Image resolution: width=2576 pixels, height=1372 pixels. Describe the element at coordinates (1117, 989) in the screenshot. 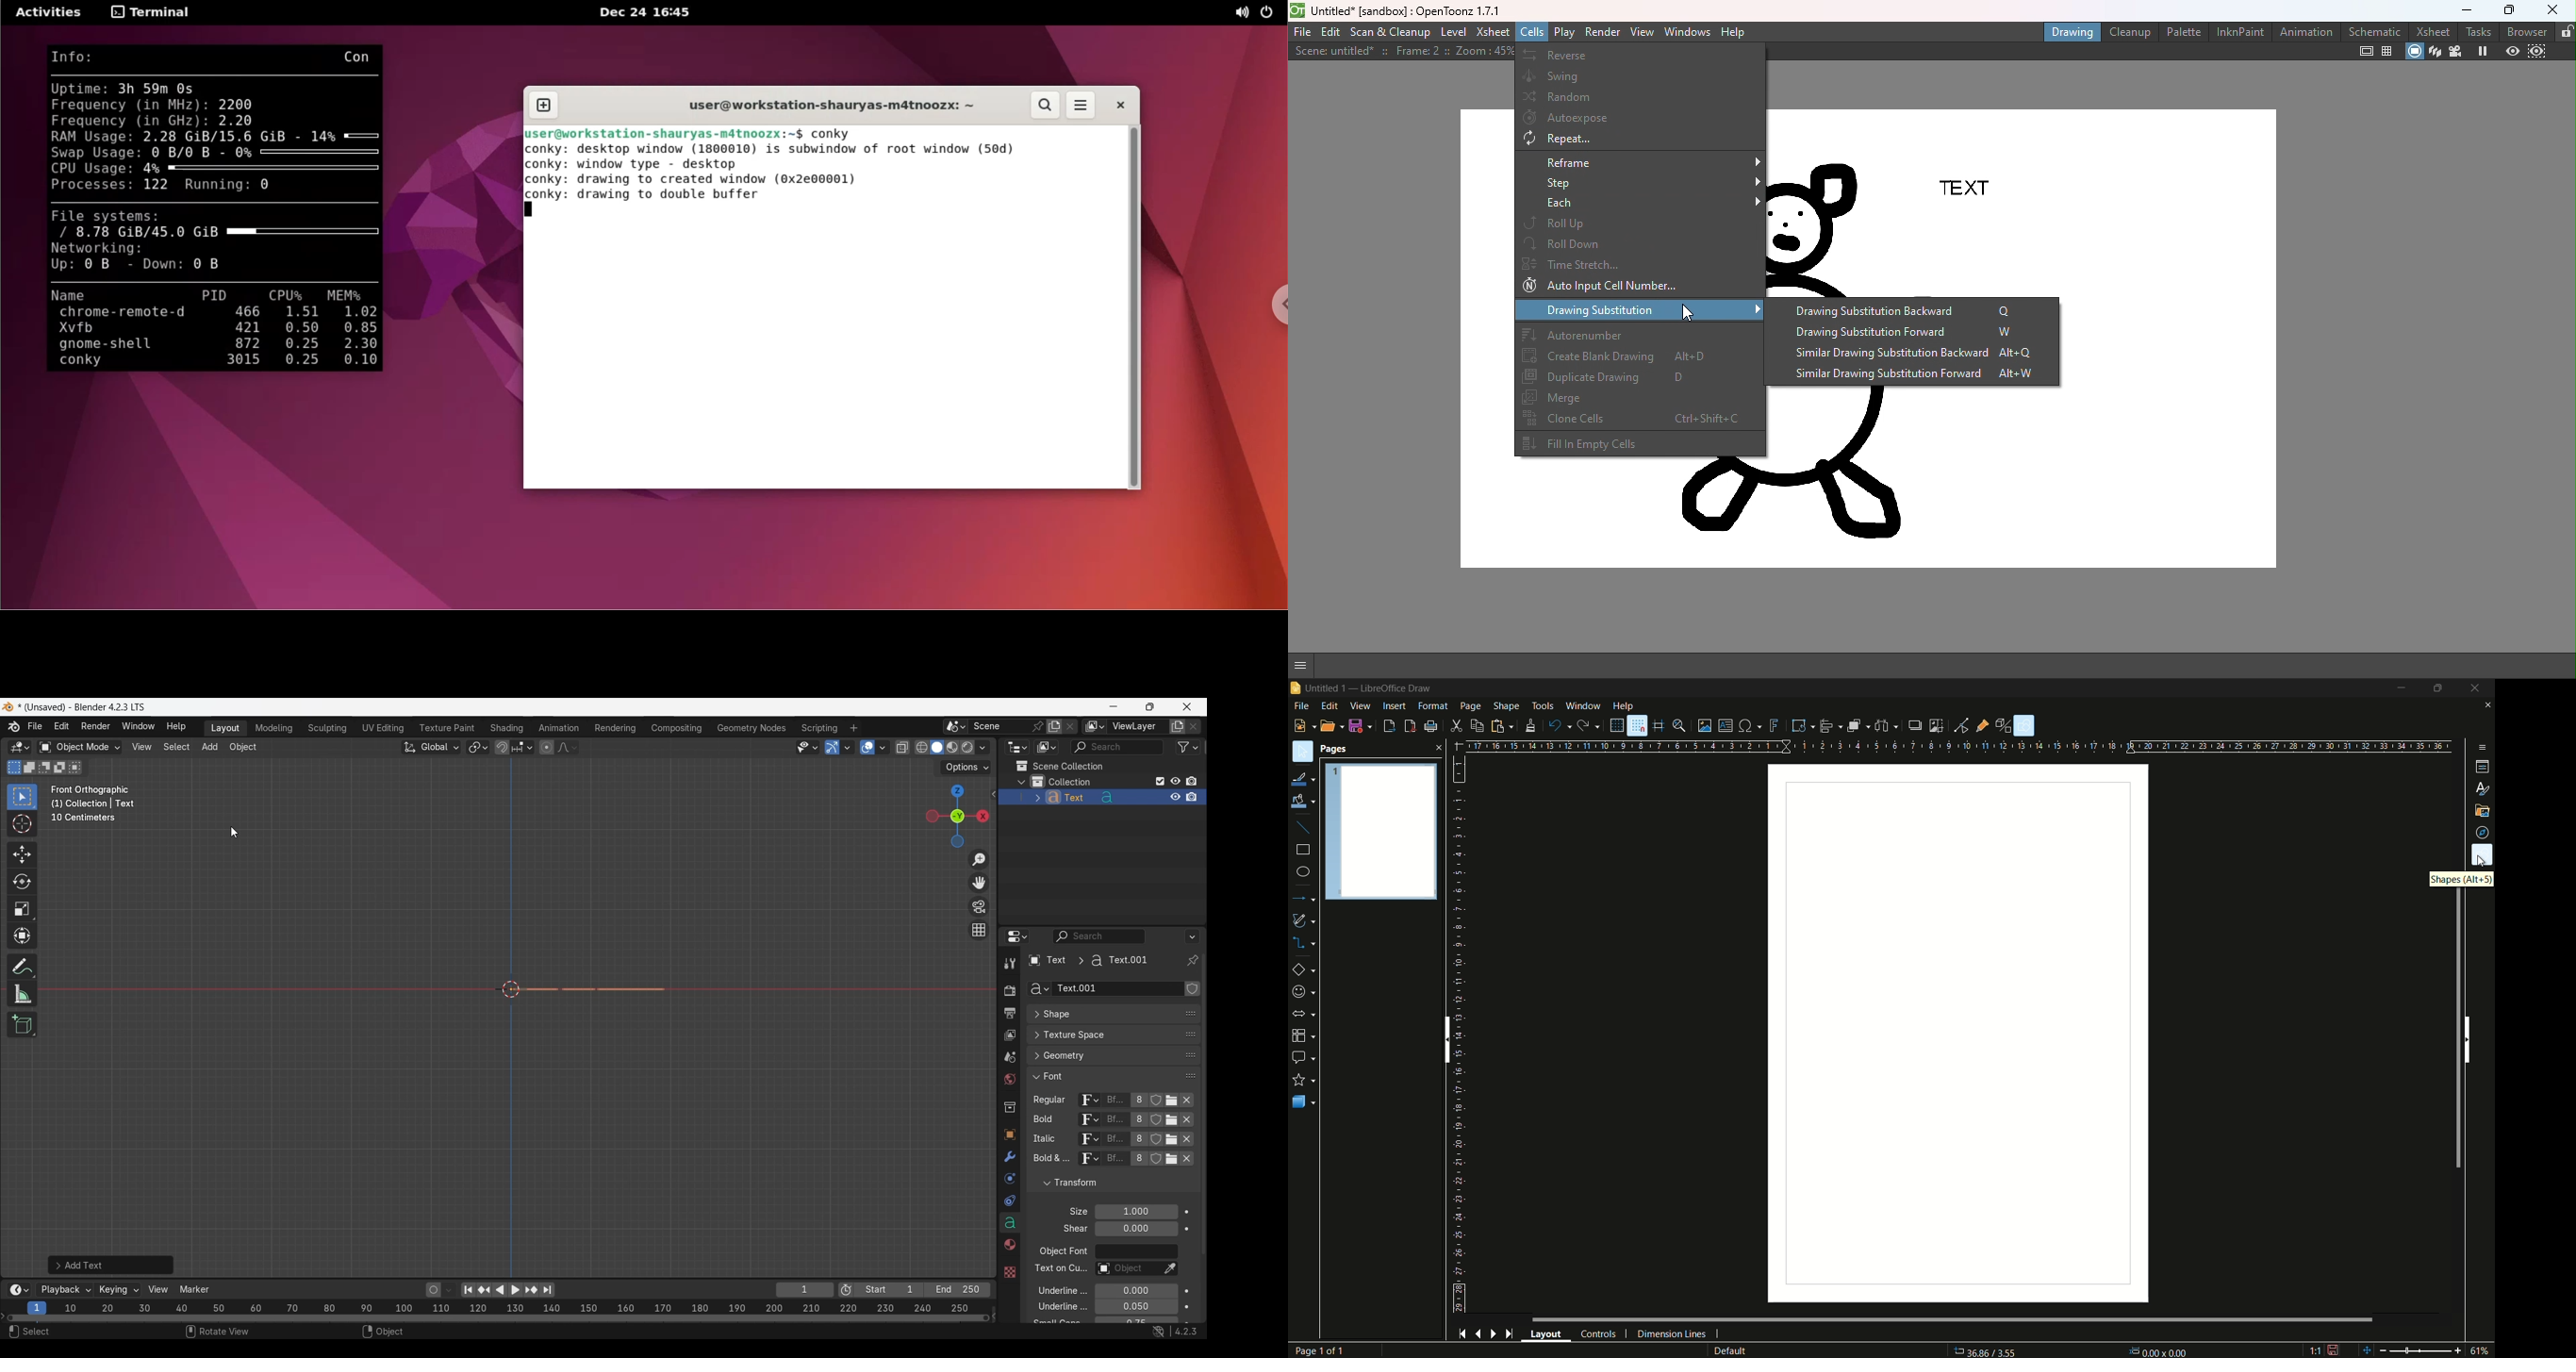

I see `Name` at that location.